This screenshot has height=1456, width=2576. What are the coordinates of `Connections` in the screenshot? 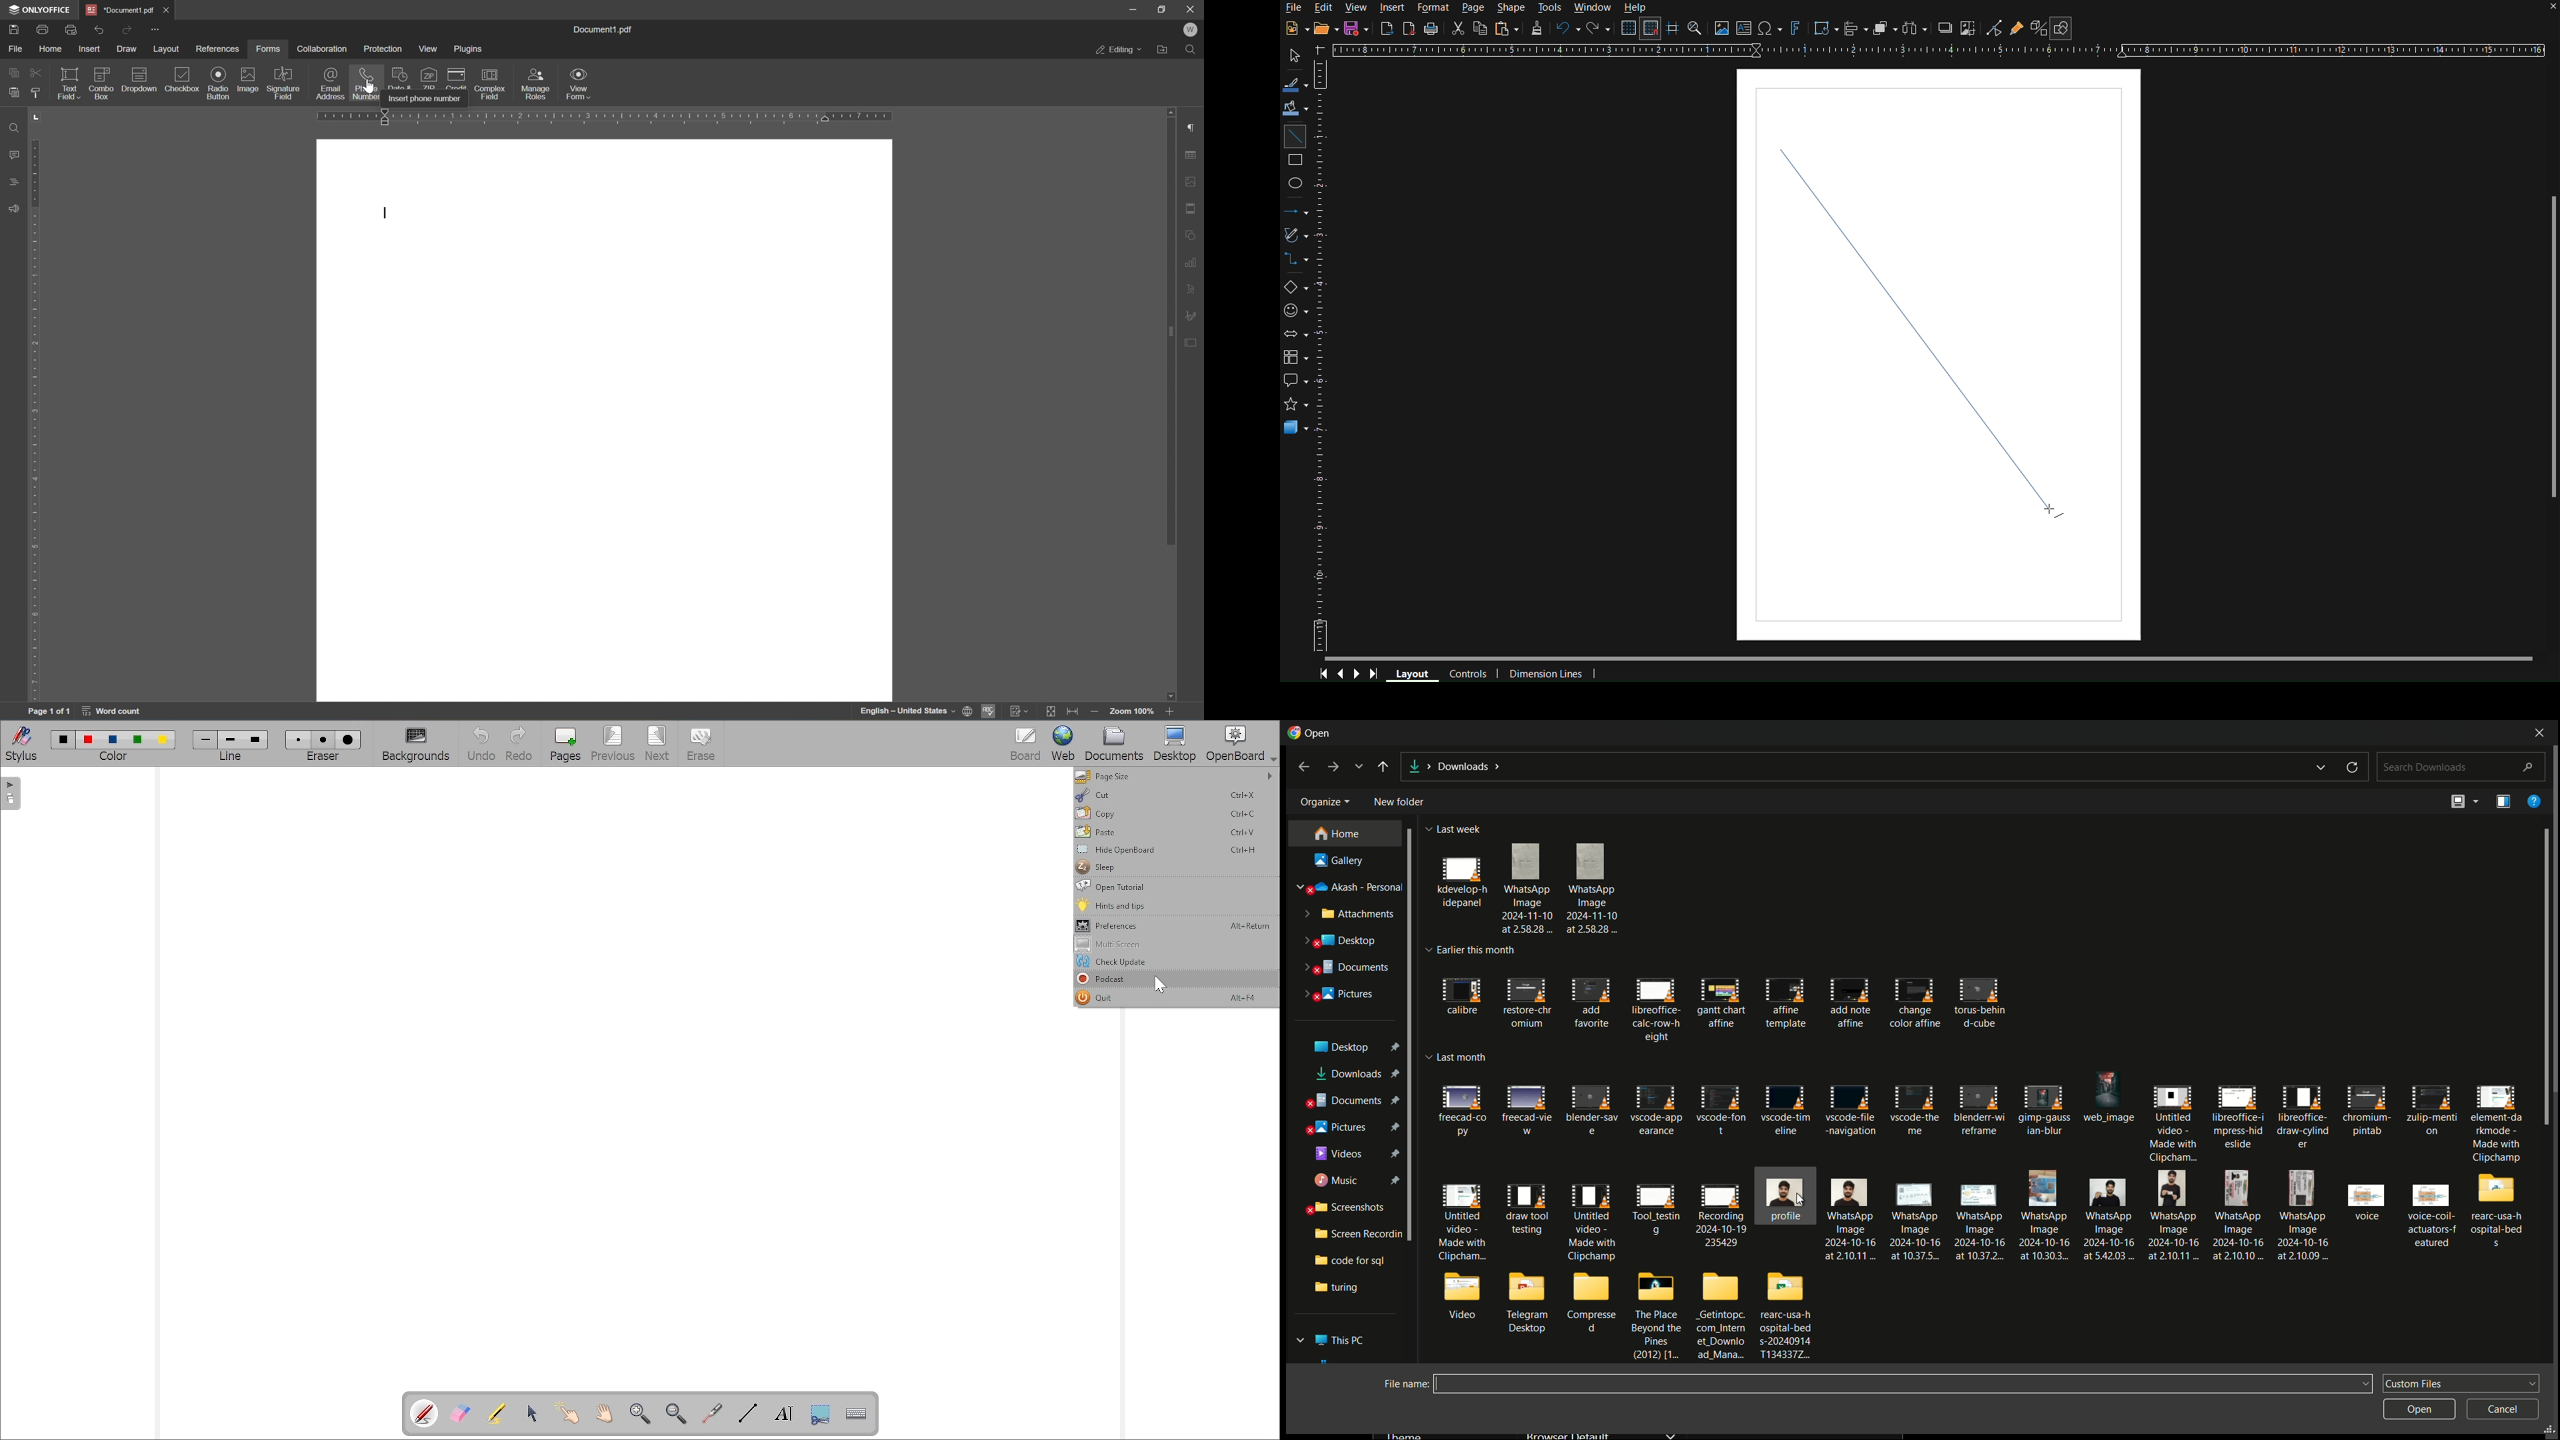 It's located at (1297, 259).